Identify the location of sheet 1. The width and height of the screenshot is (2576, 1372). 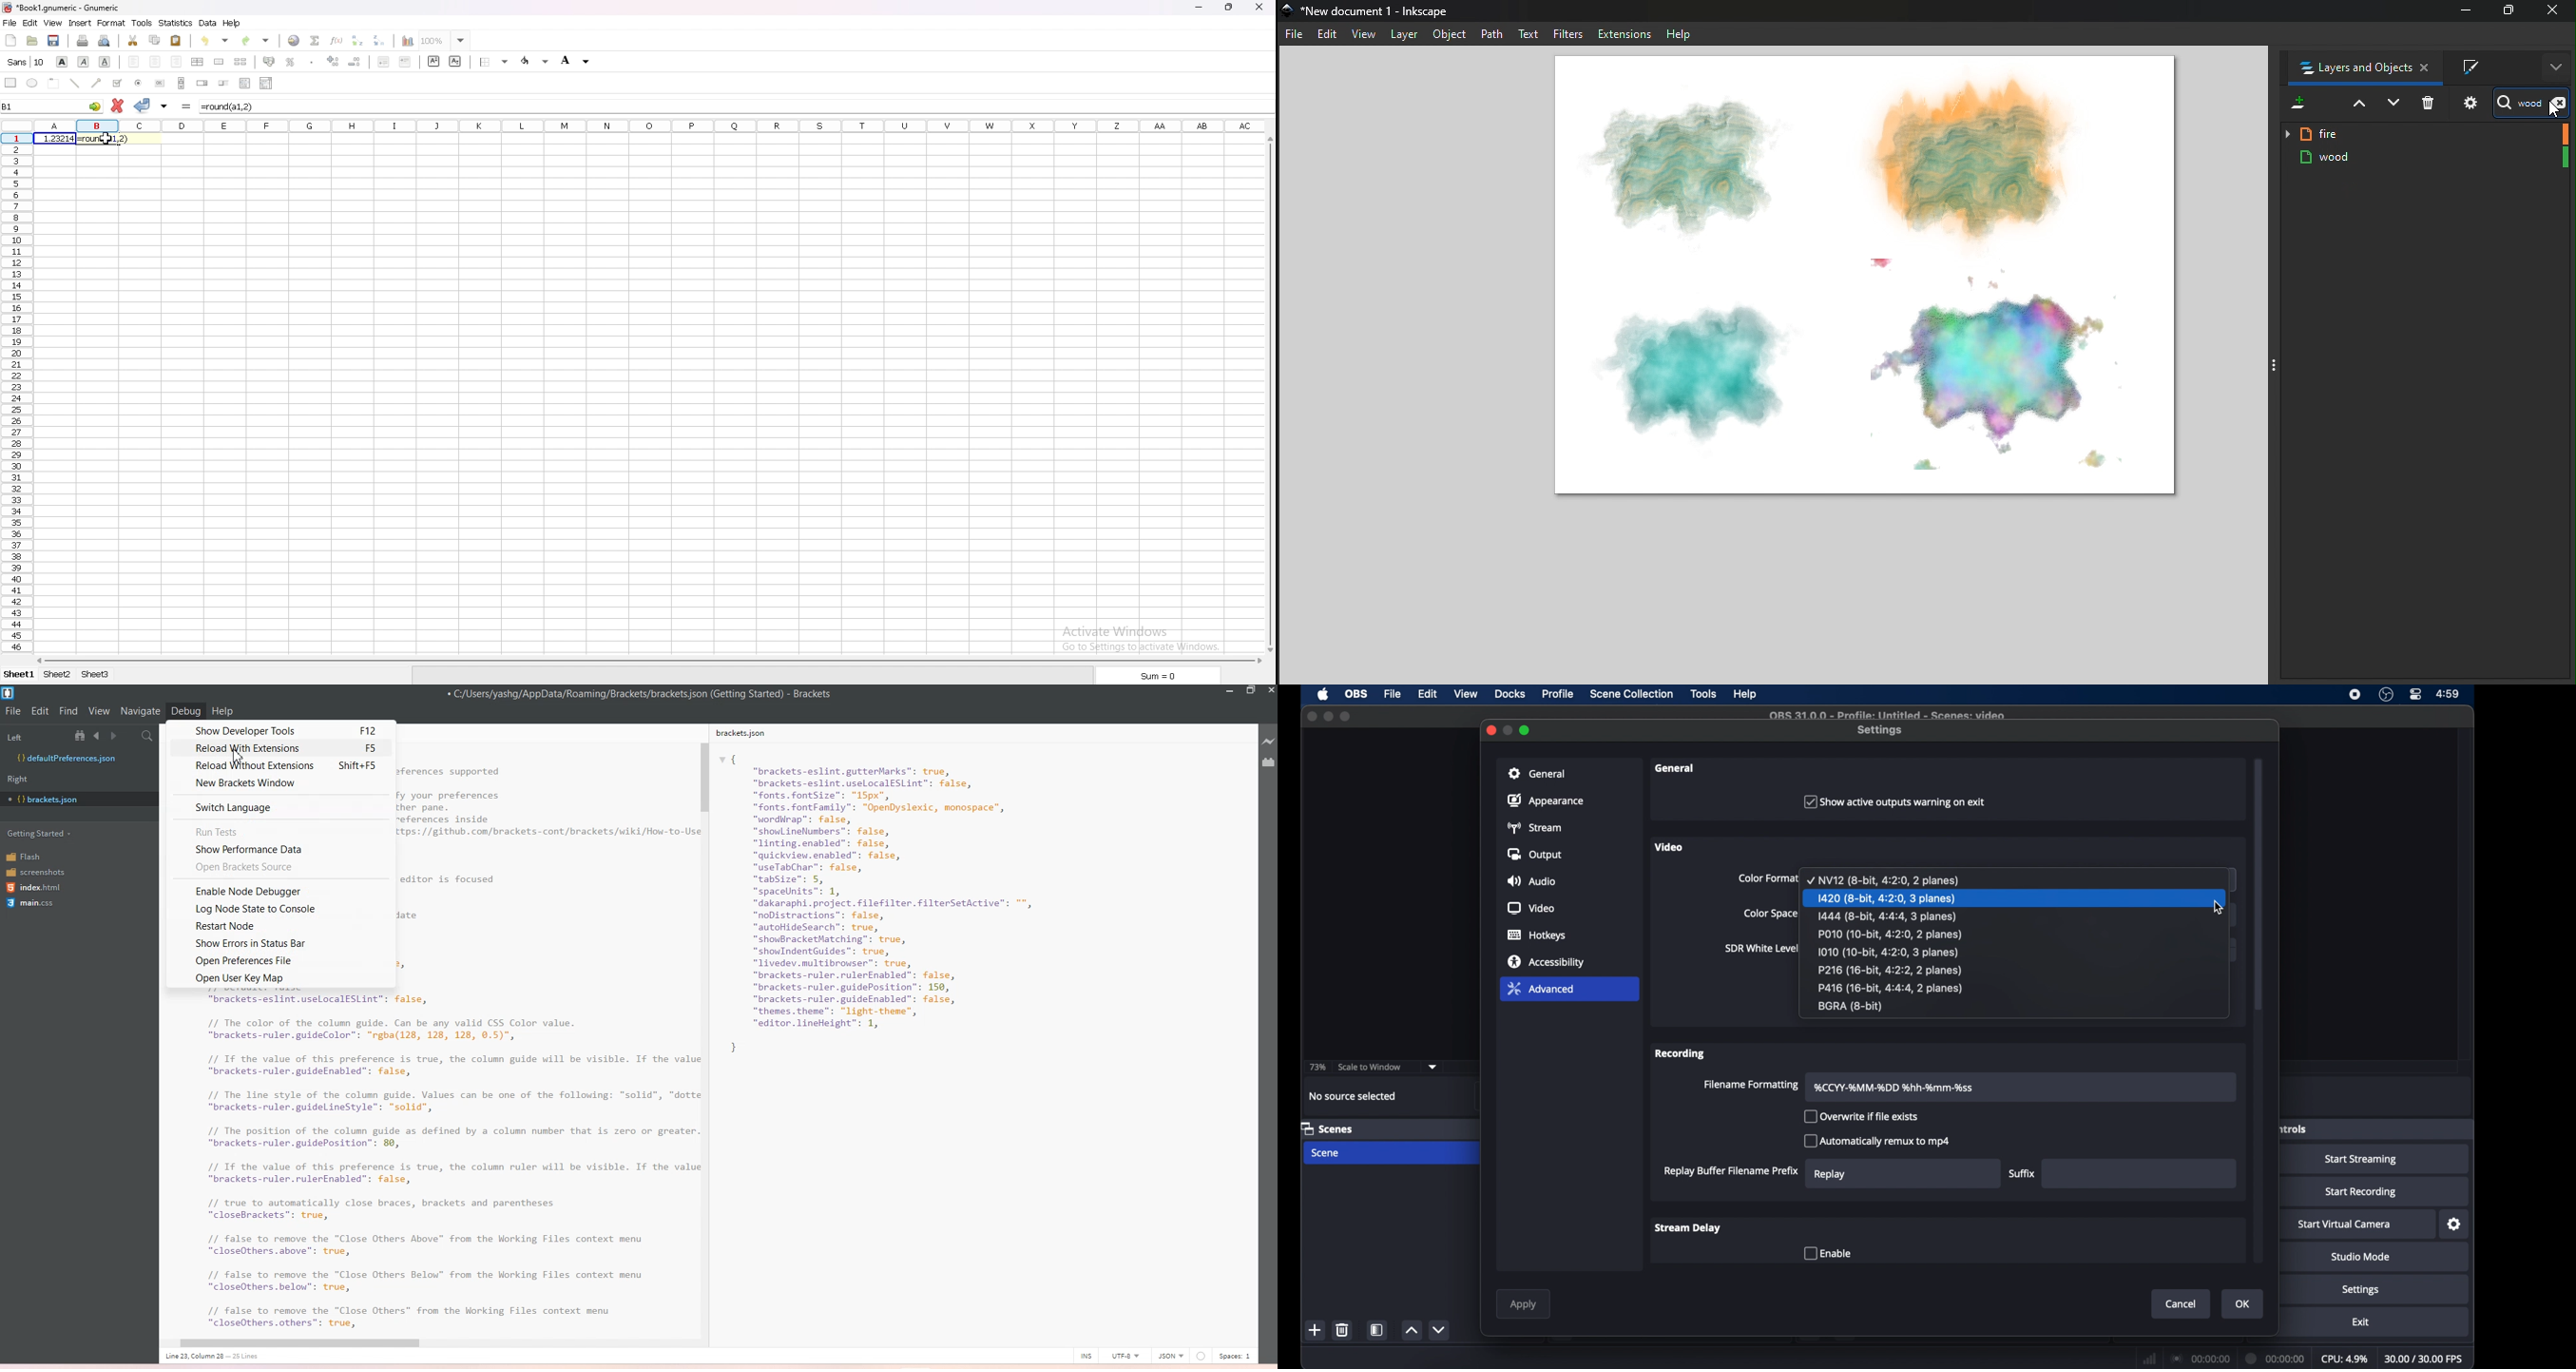
(19, 675).